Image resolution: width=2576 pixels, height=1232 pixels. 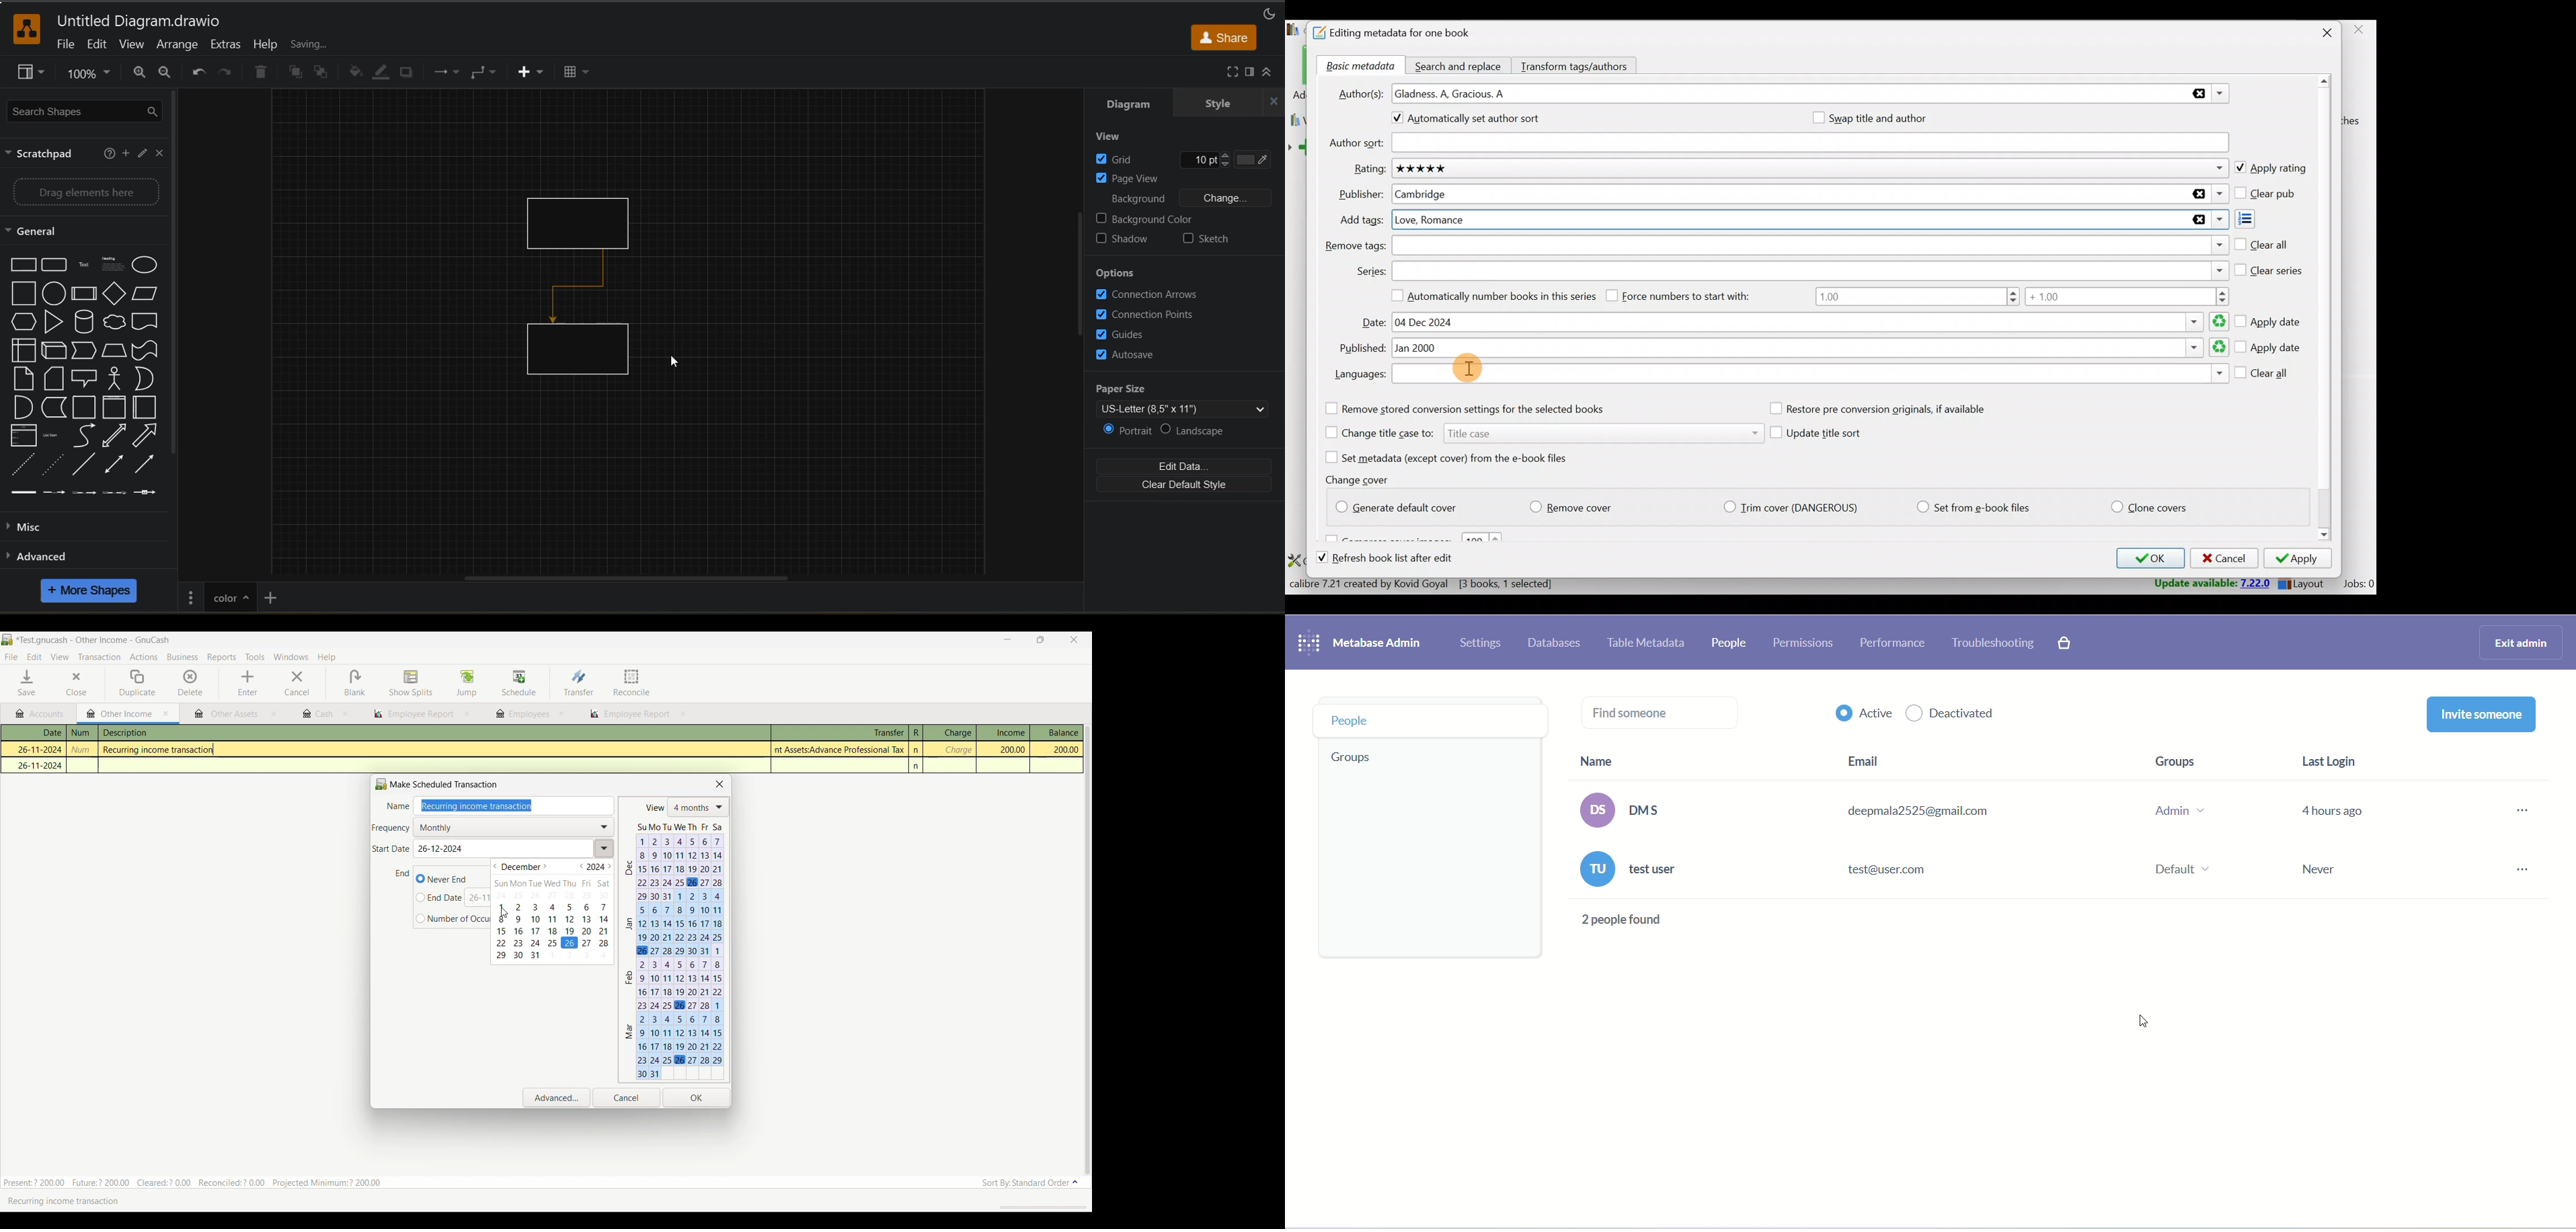 I want to click on Charge column, so click(x=950, y=733).